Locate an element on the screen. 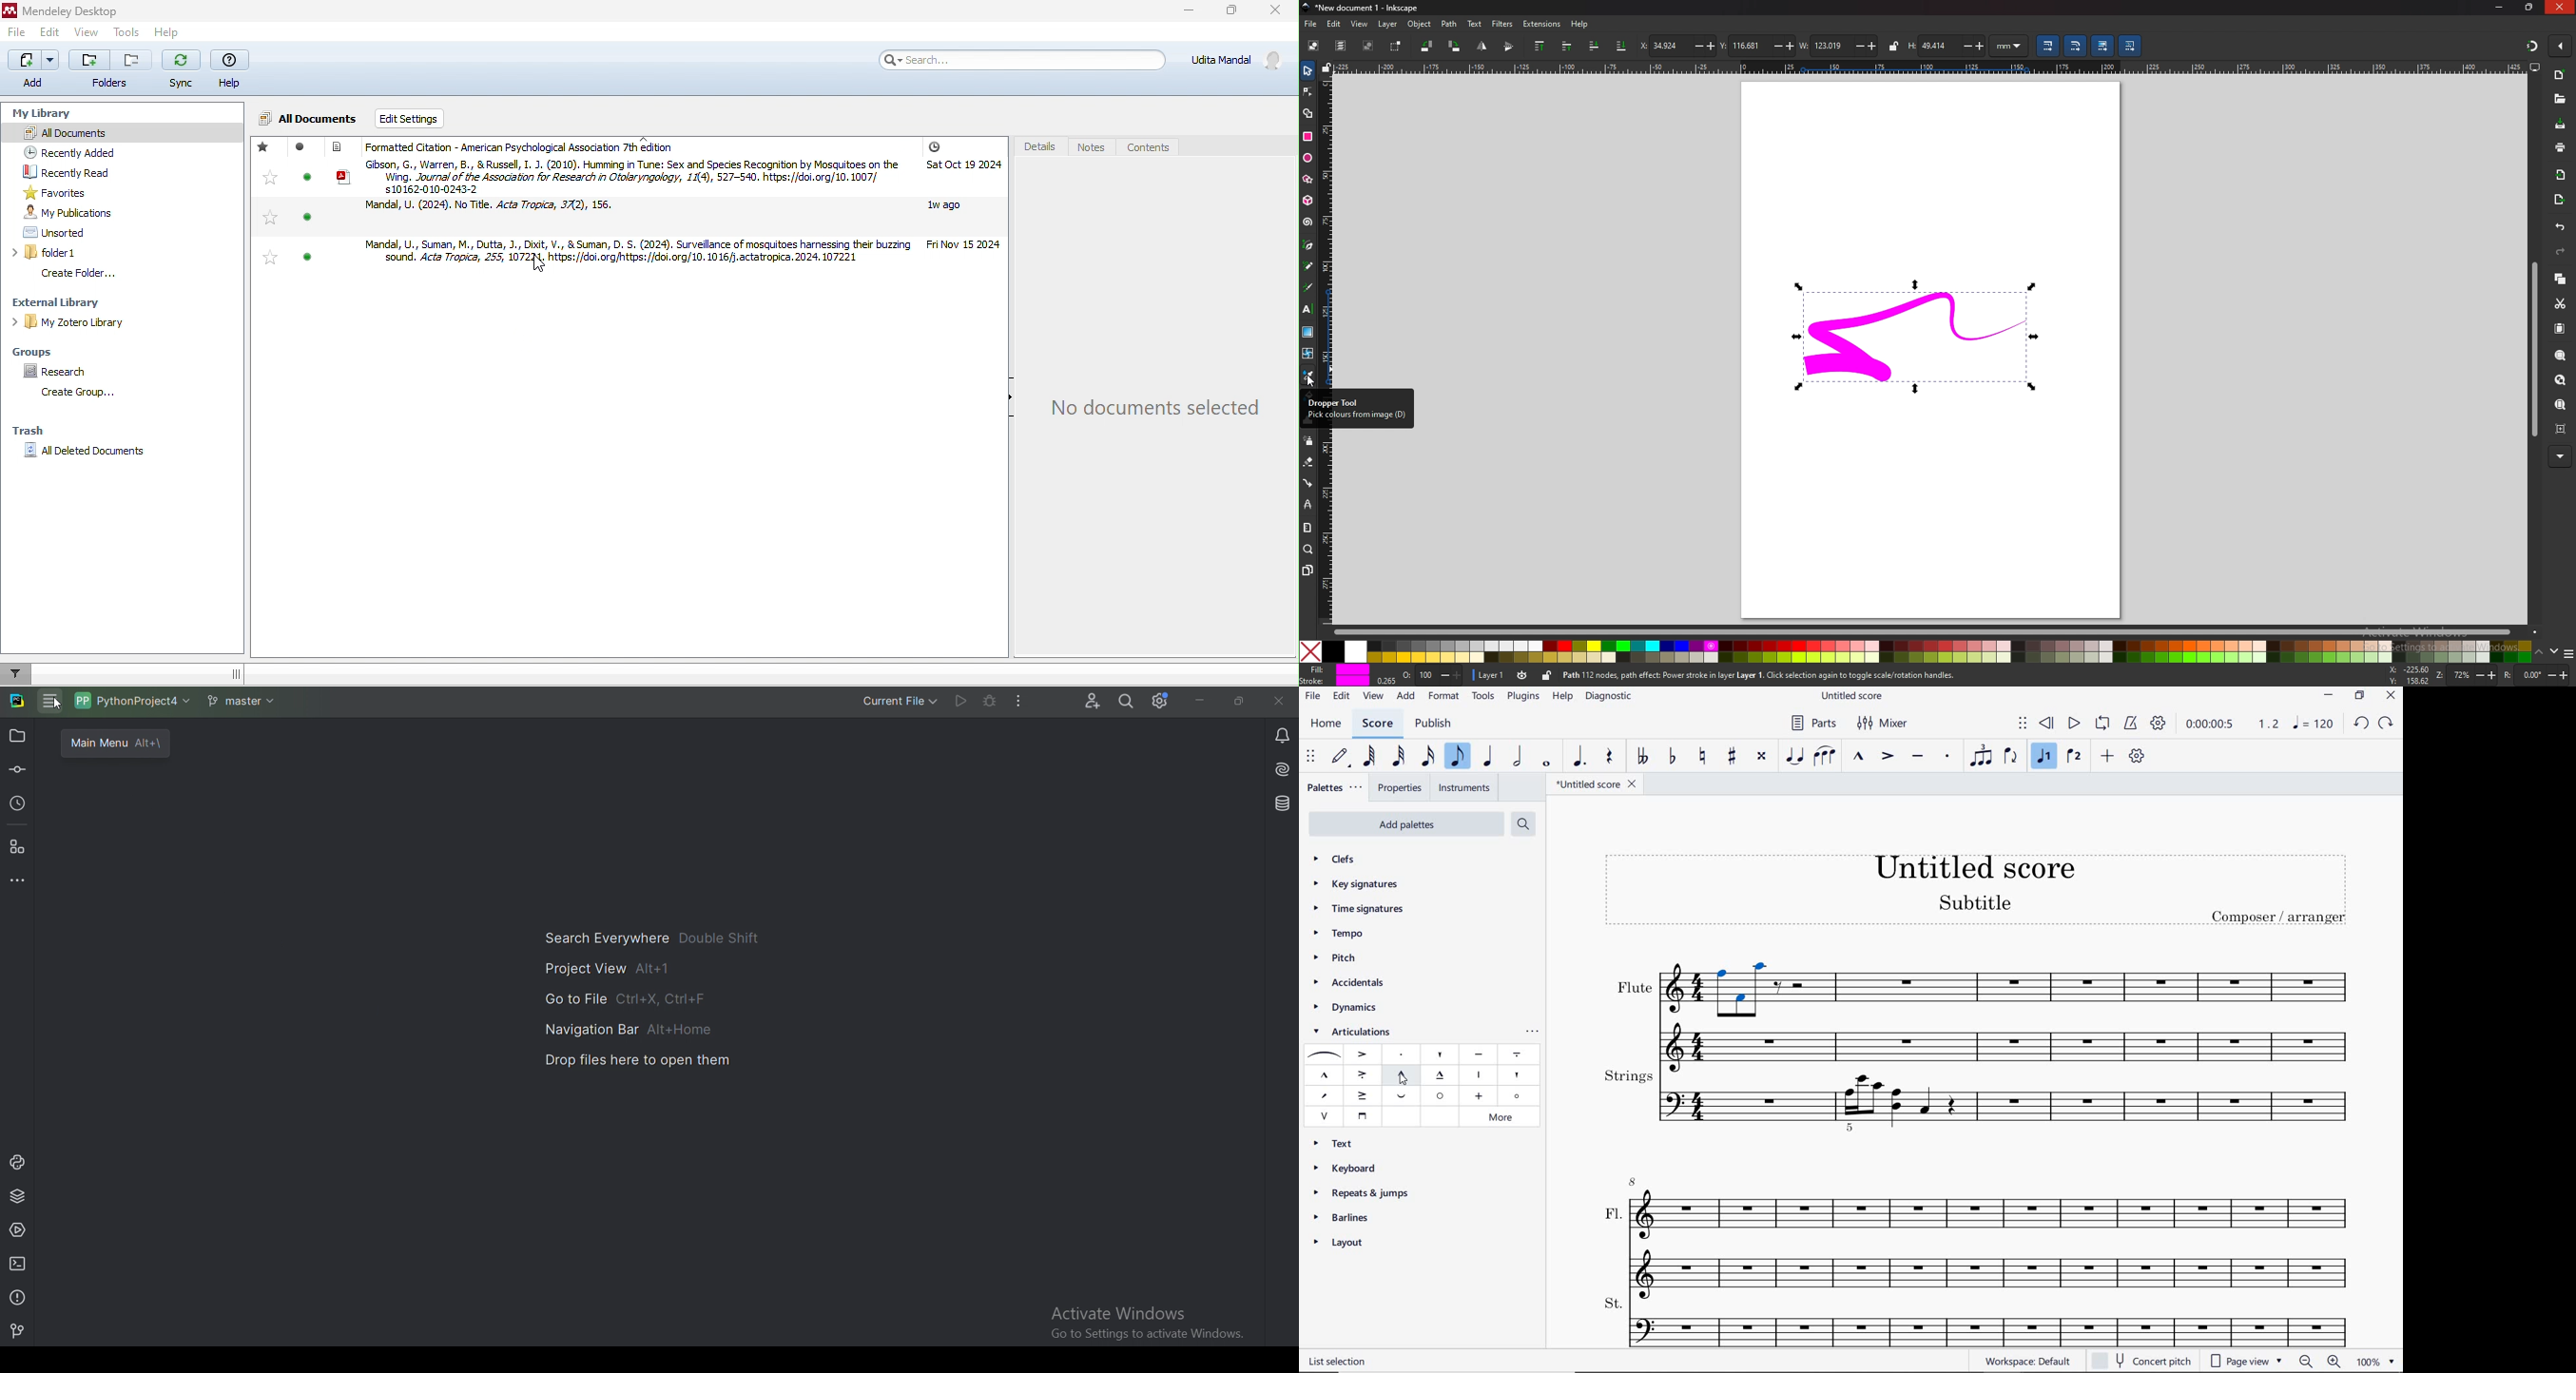 The height and width of the screenshot is (1400, 2576). lock guide is located at coordinates (1326, 67).